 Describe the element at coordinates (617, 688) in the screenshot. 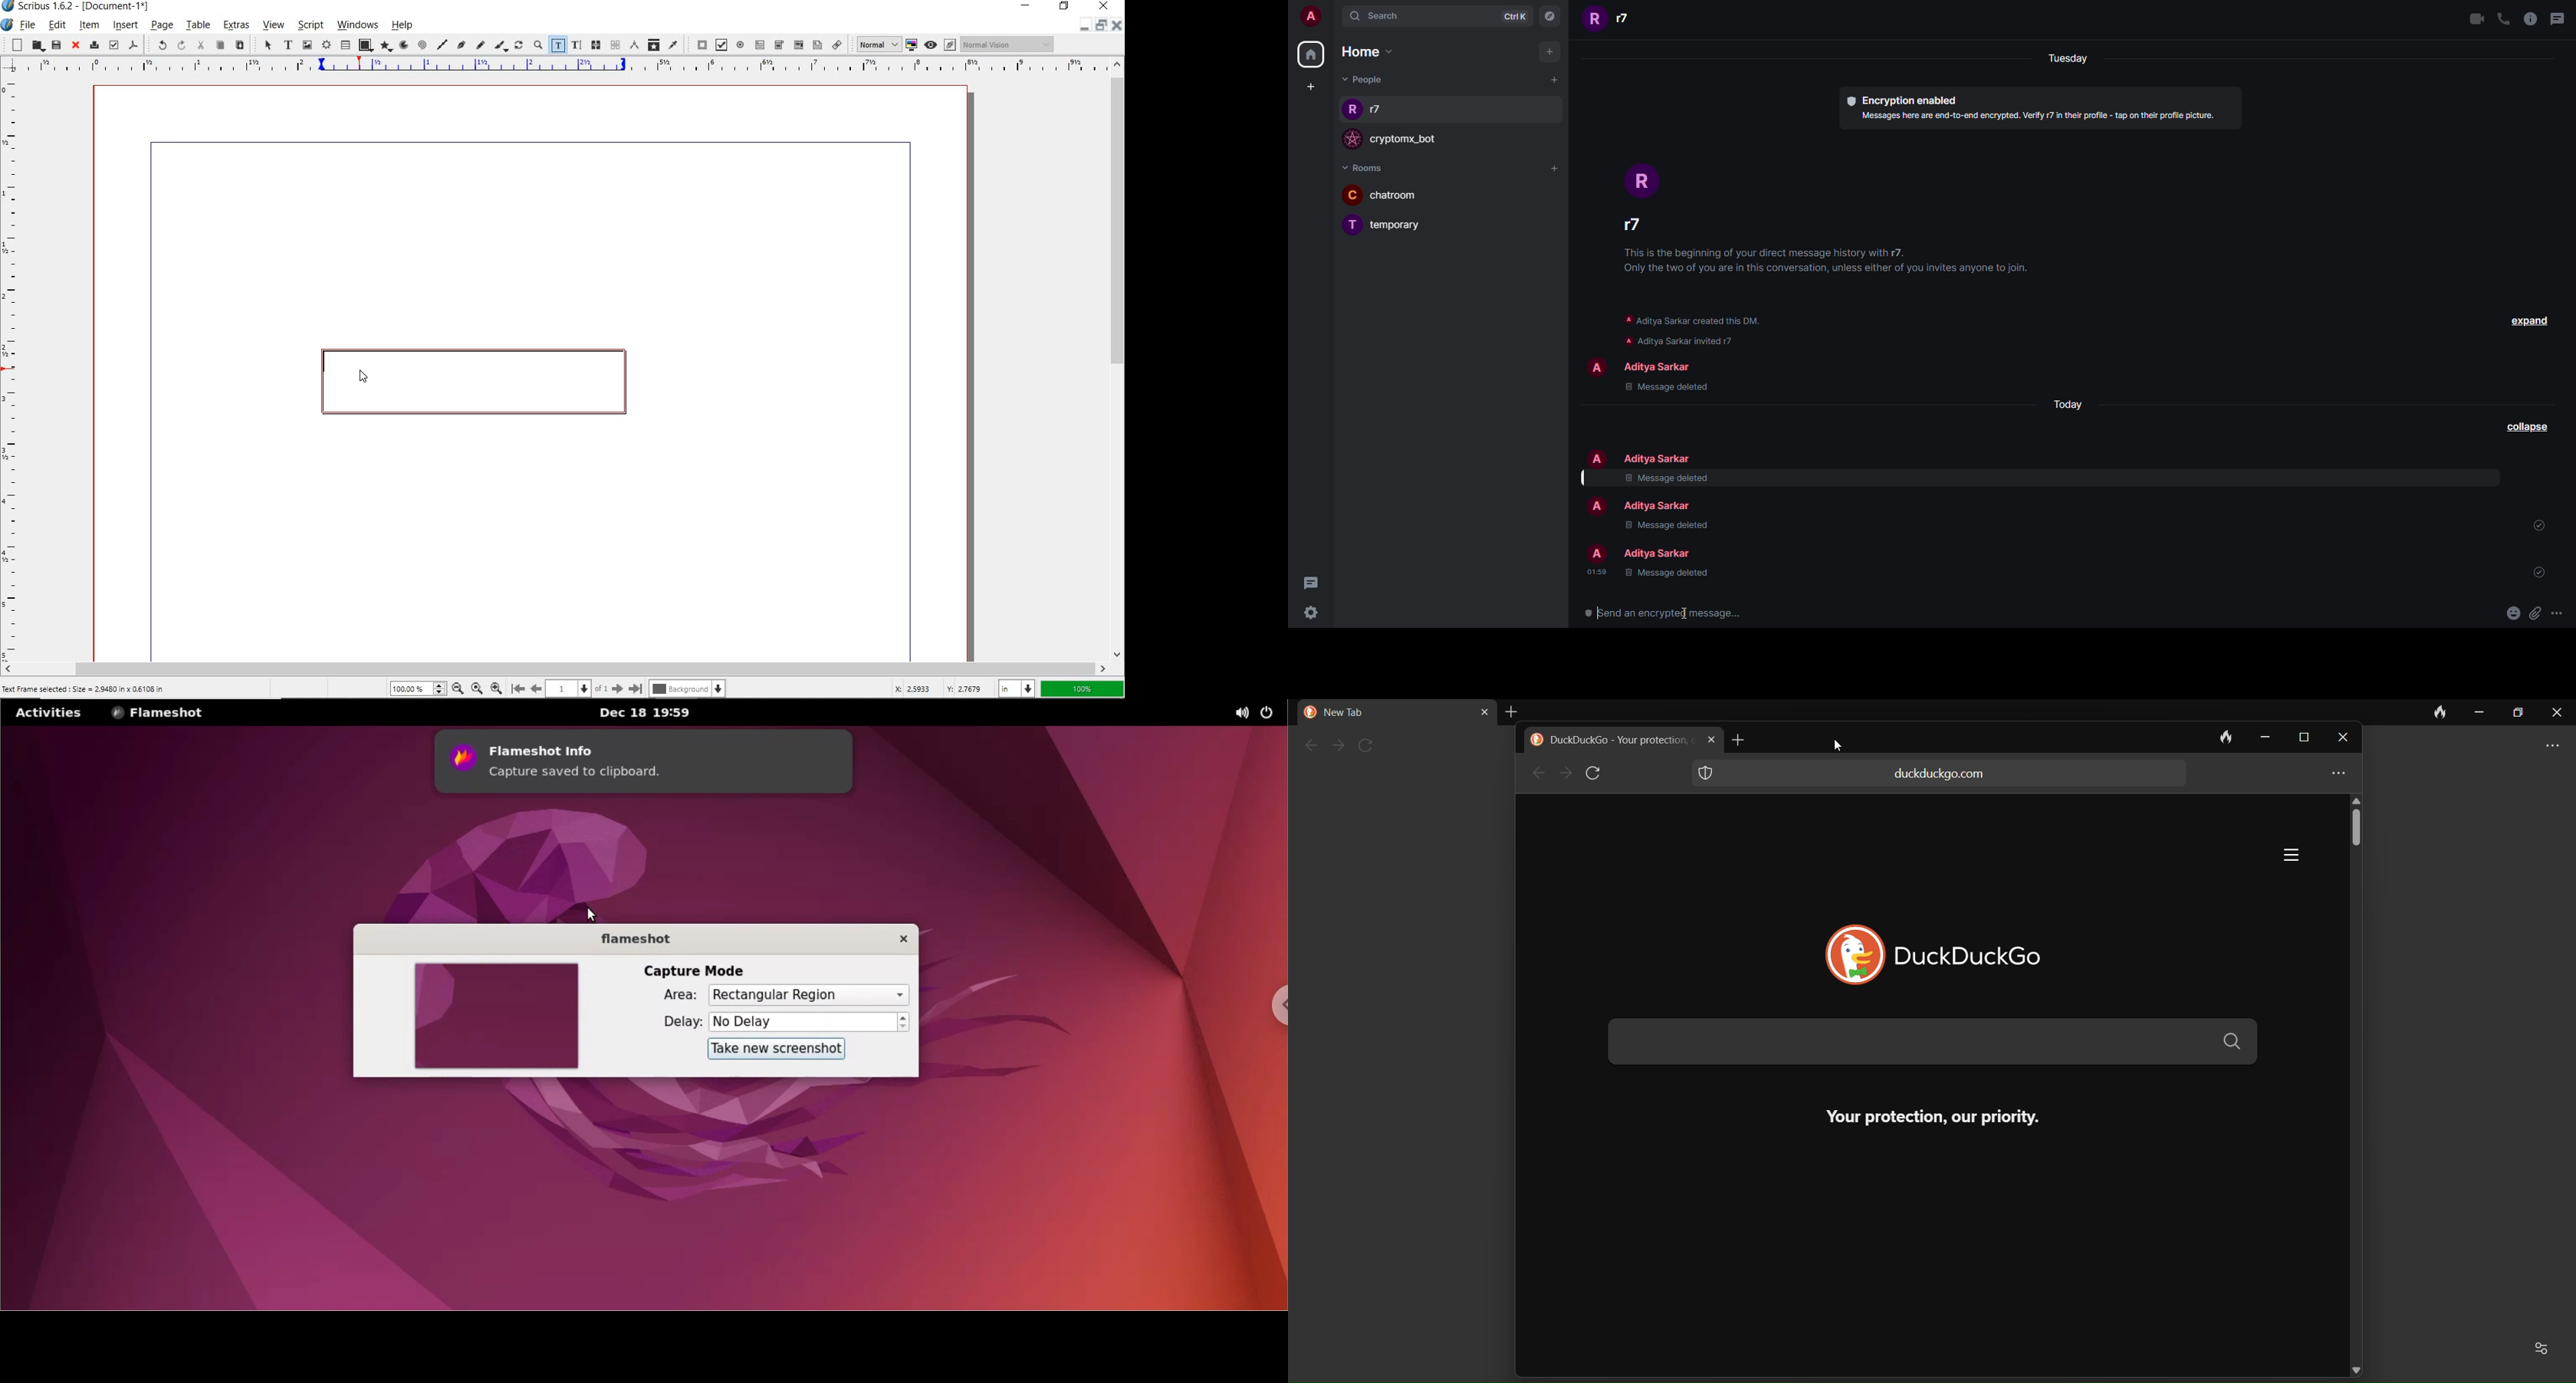

I see `Next page` at that location.